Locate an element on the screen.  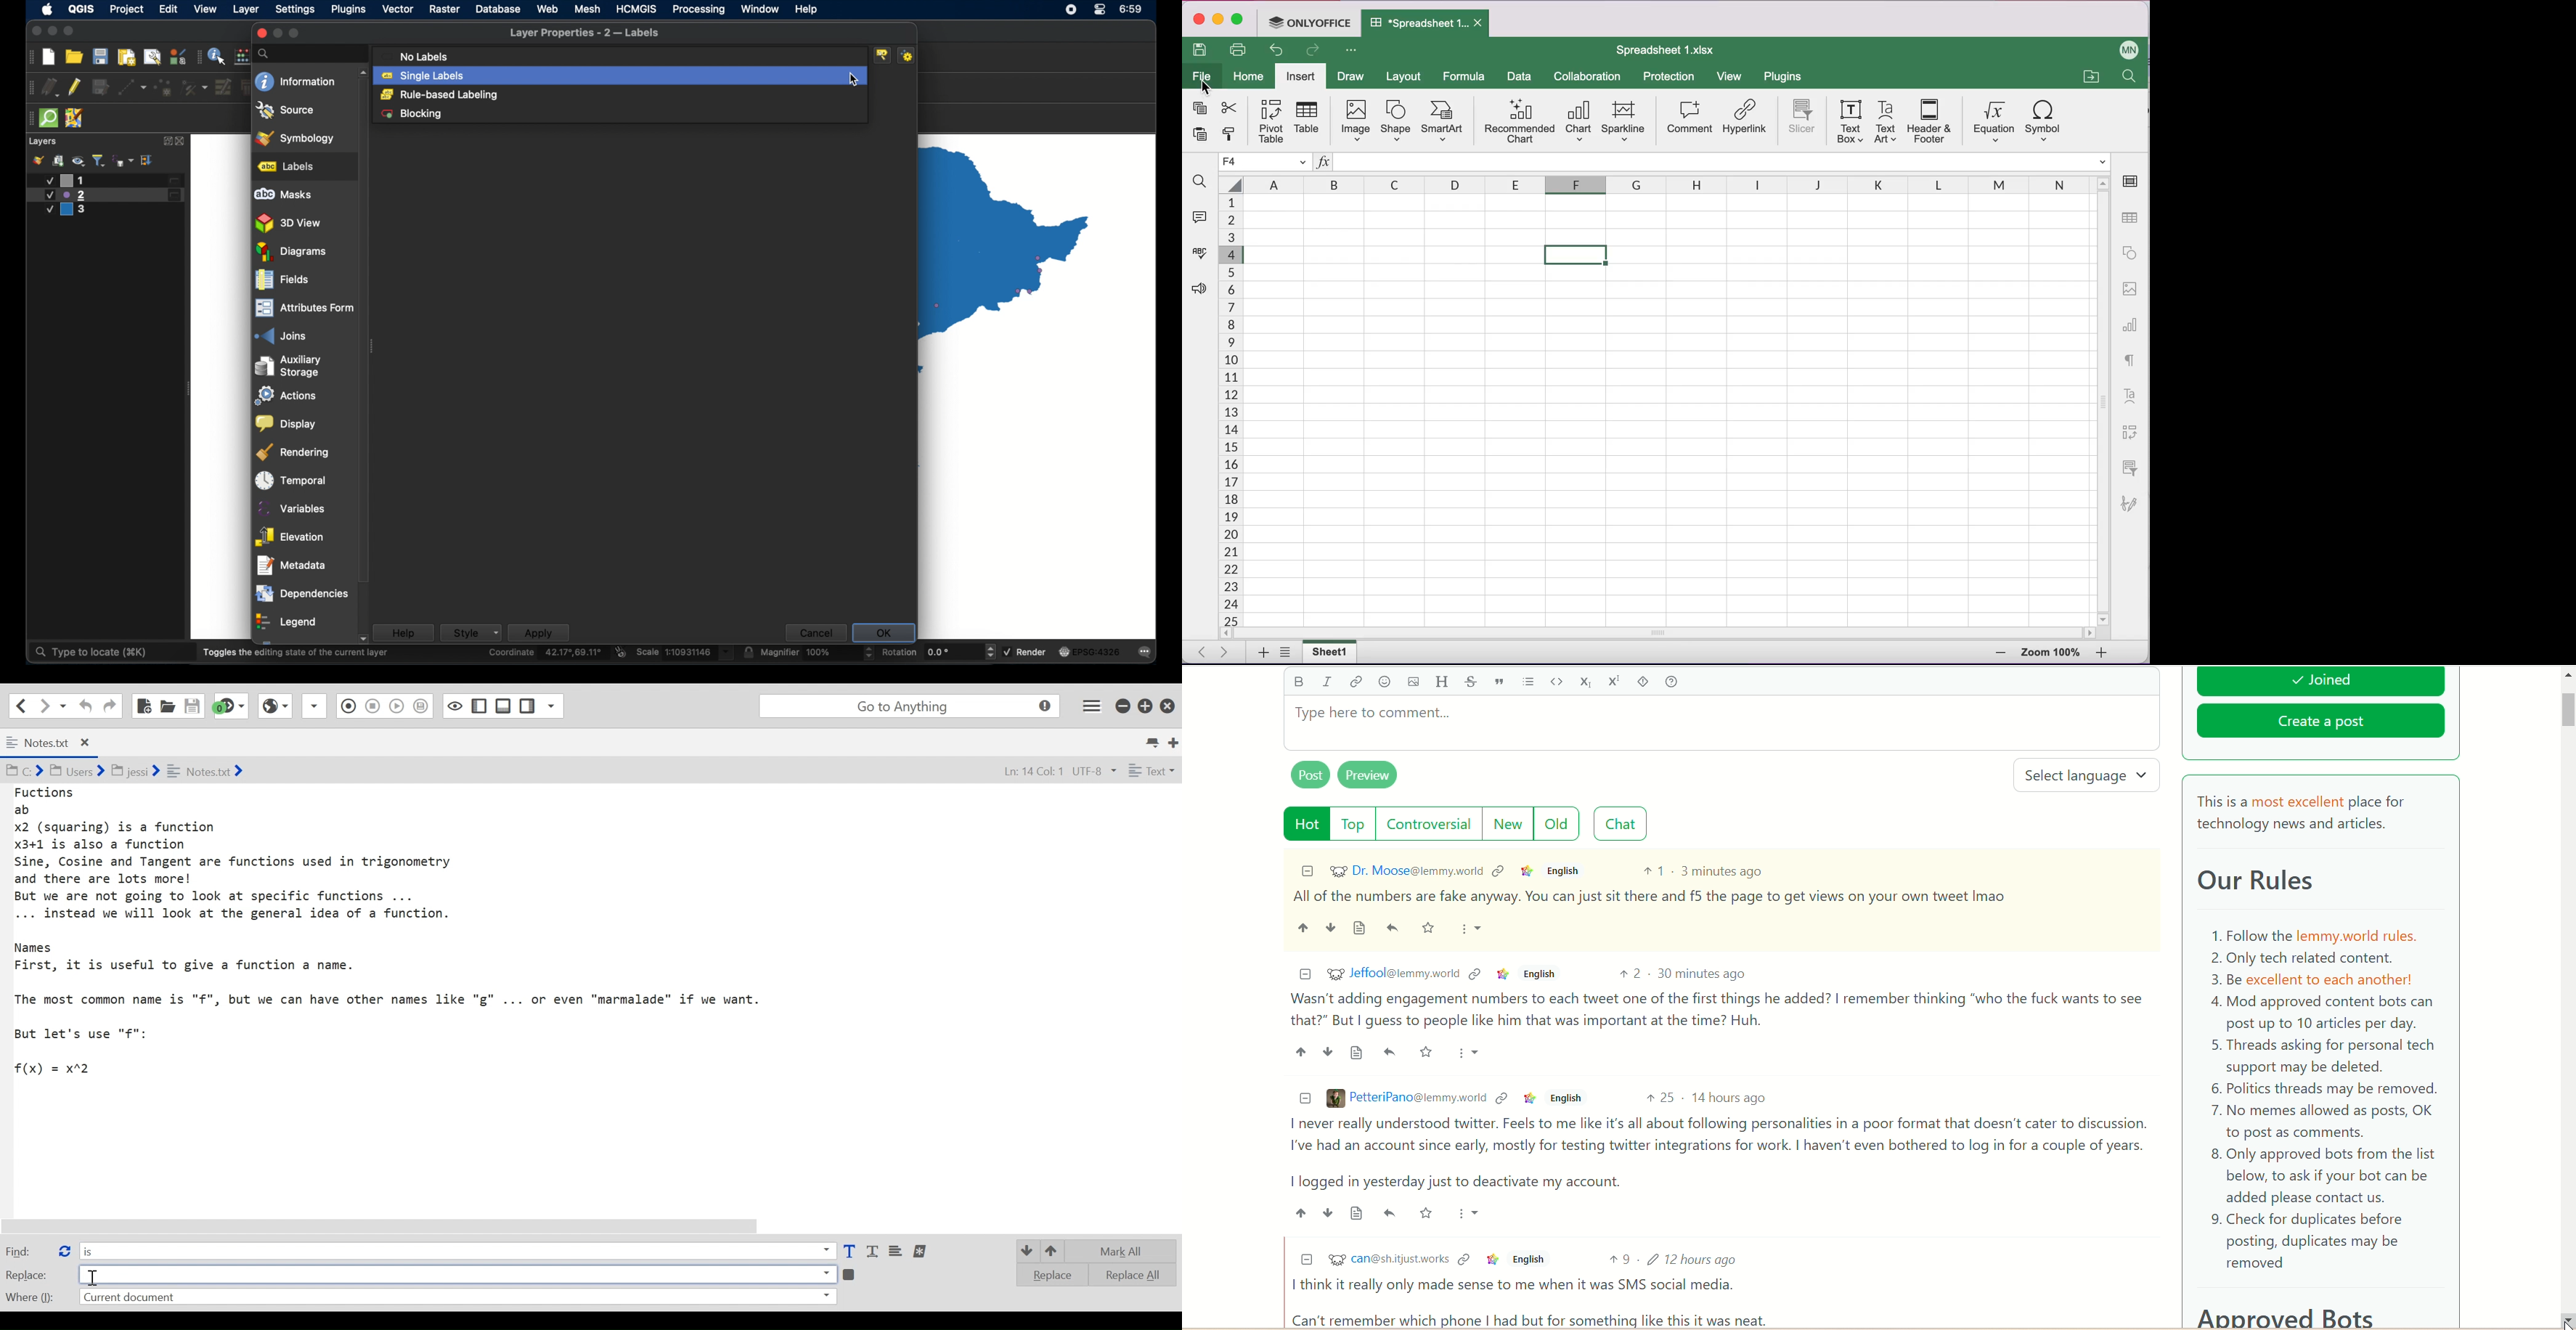
help is located at coordinates (1671, 682).